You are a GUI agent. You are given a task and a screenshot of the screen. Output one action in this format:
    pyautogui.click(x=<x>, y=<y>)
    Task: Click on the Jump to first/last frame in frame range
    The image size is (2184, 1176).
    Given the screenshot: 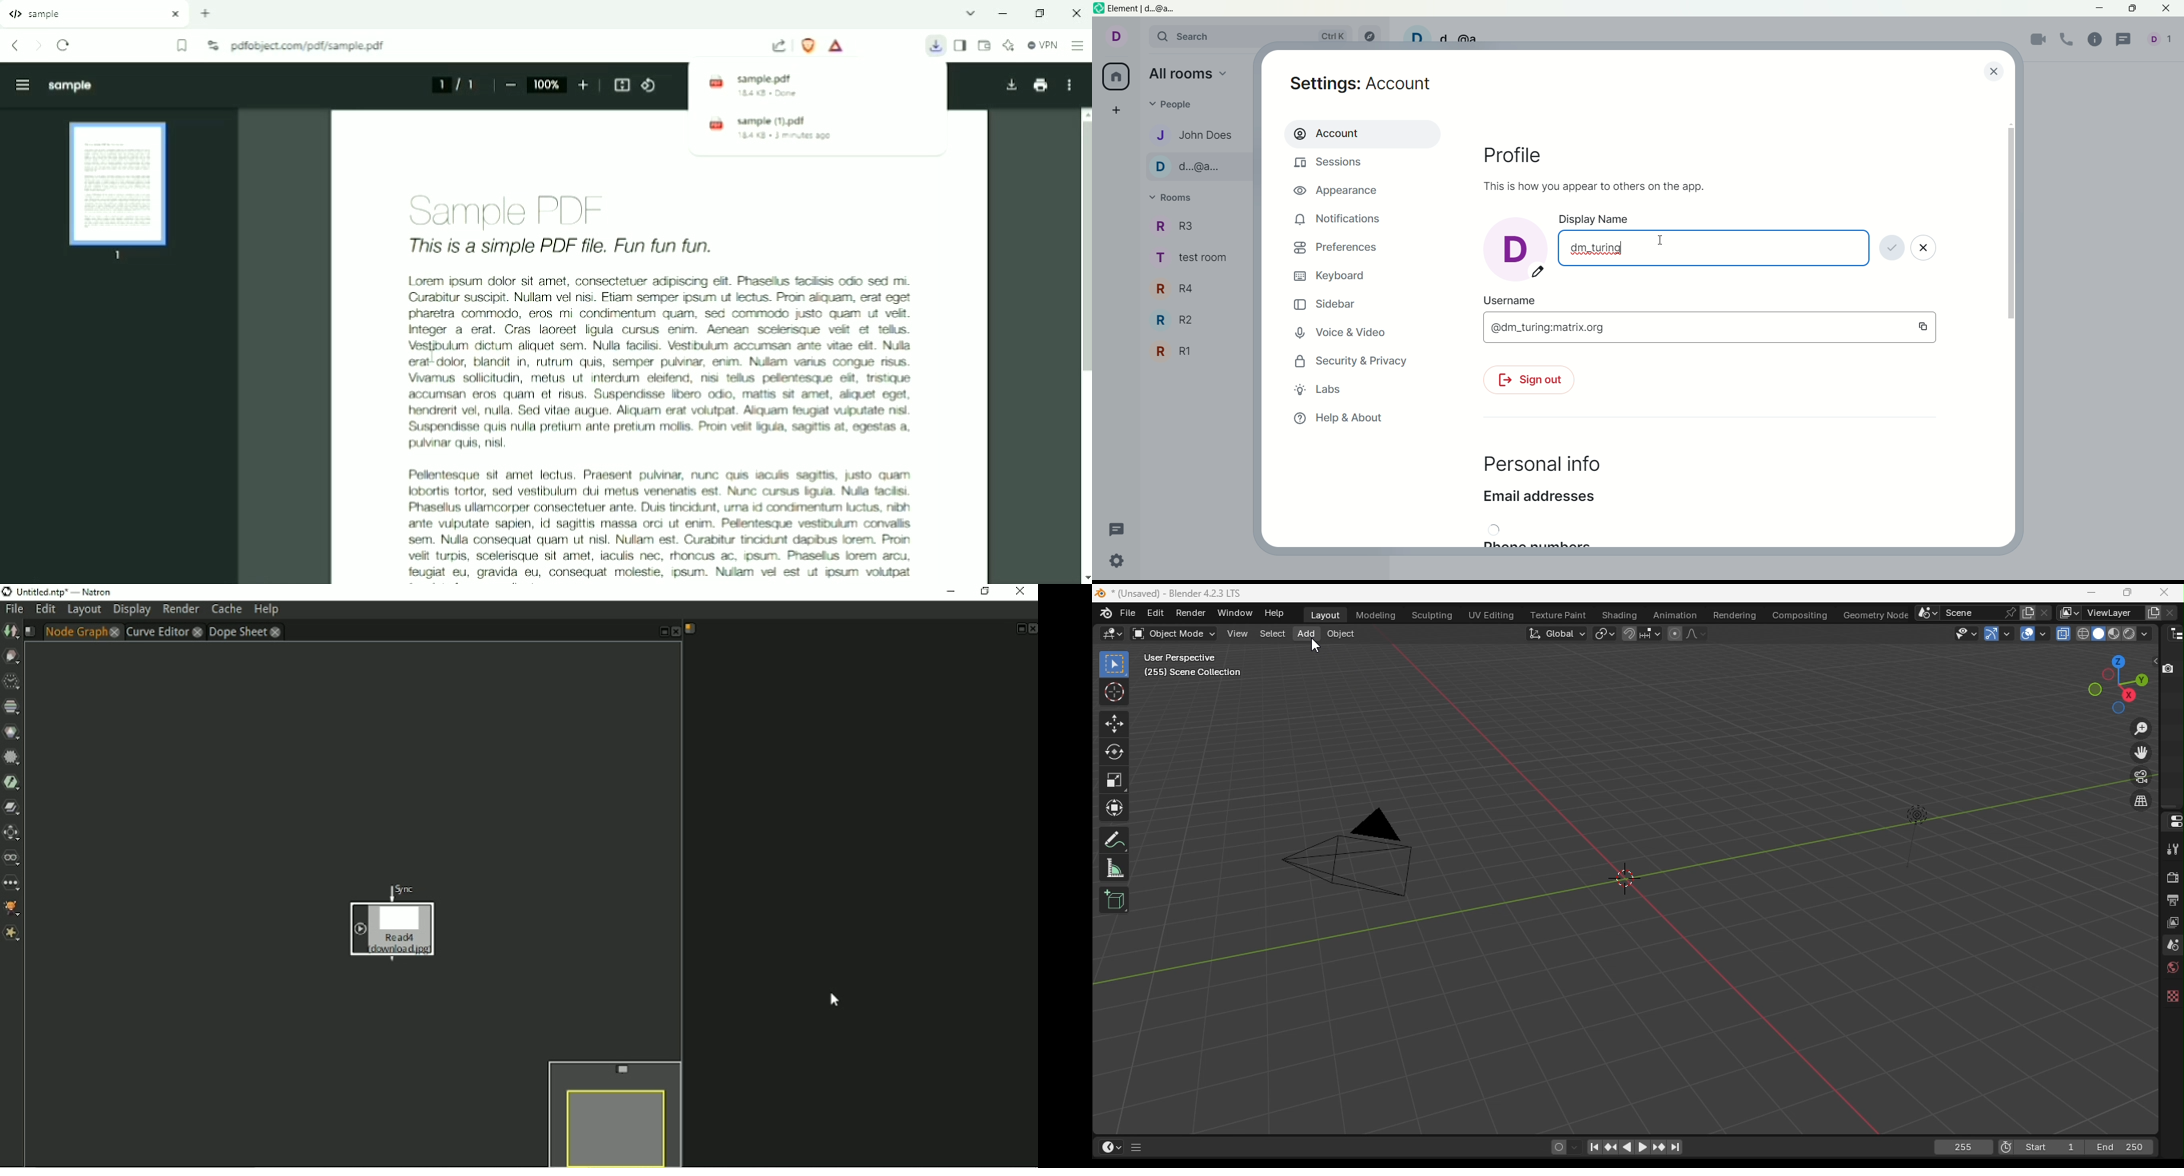 What is the action you would take?
    pyautogui.click(x=1591, y=1149)
    